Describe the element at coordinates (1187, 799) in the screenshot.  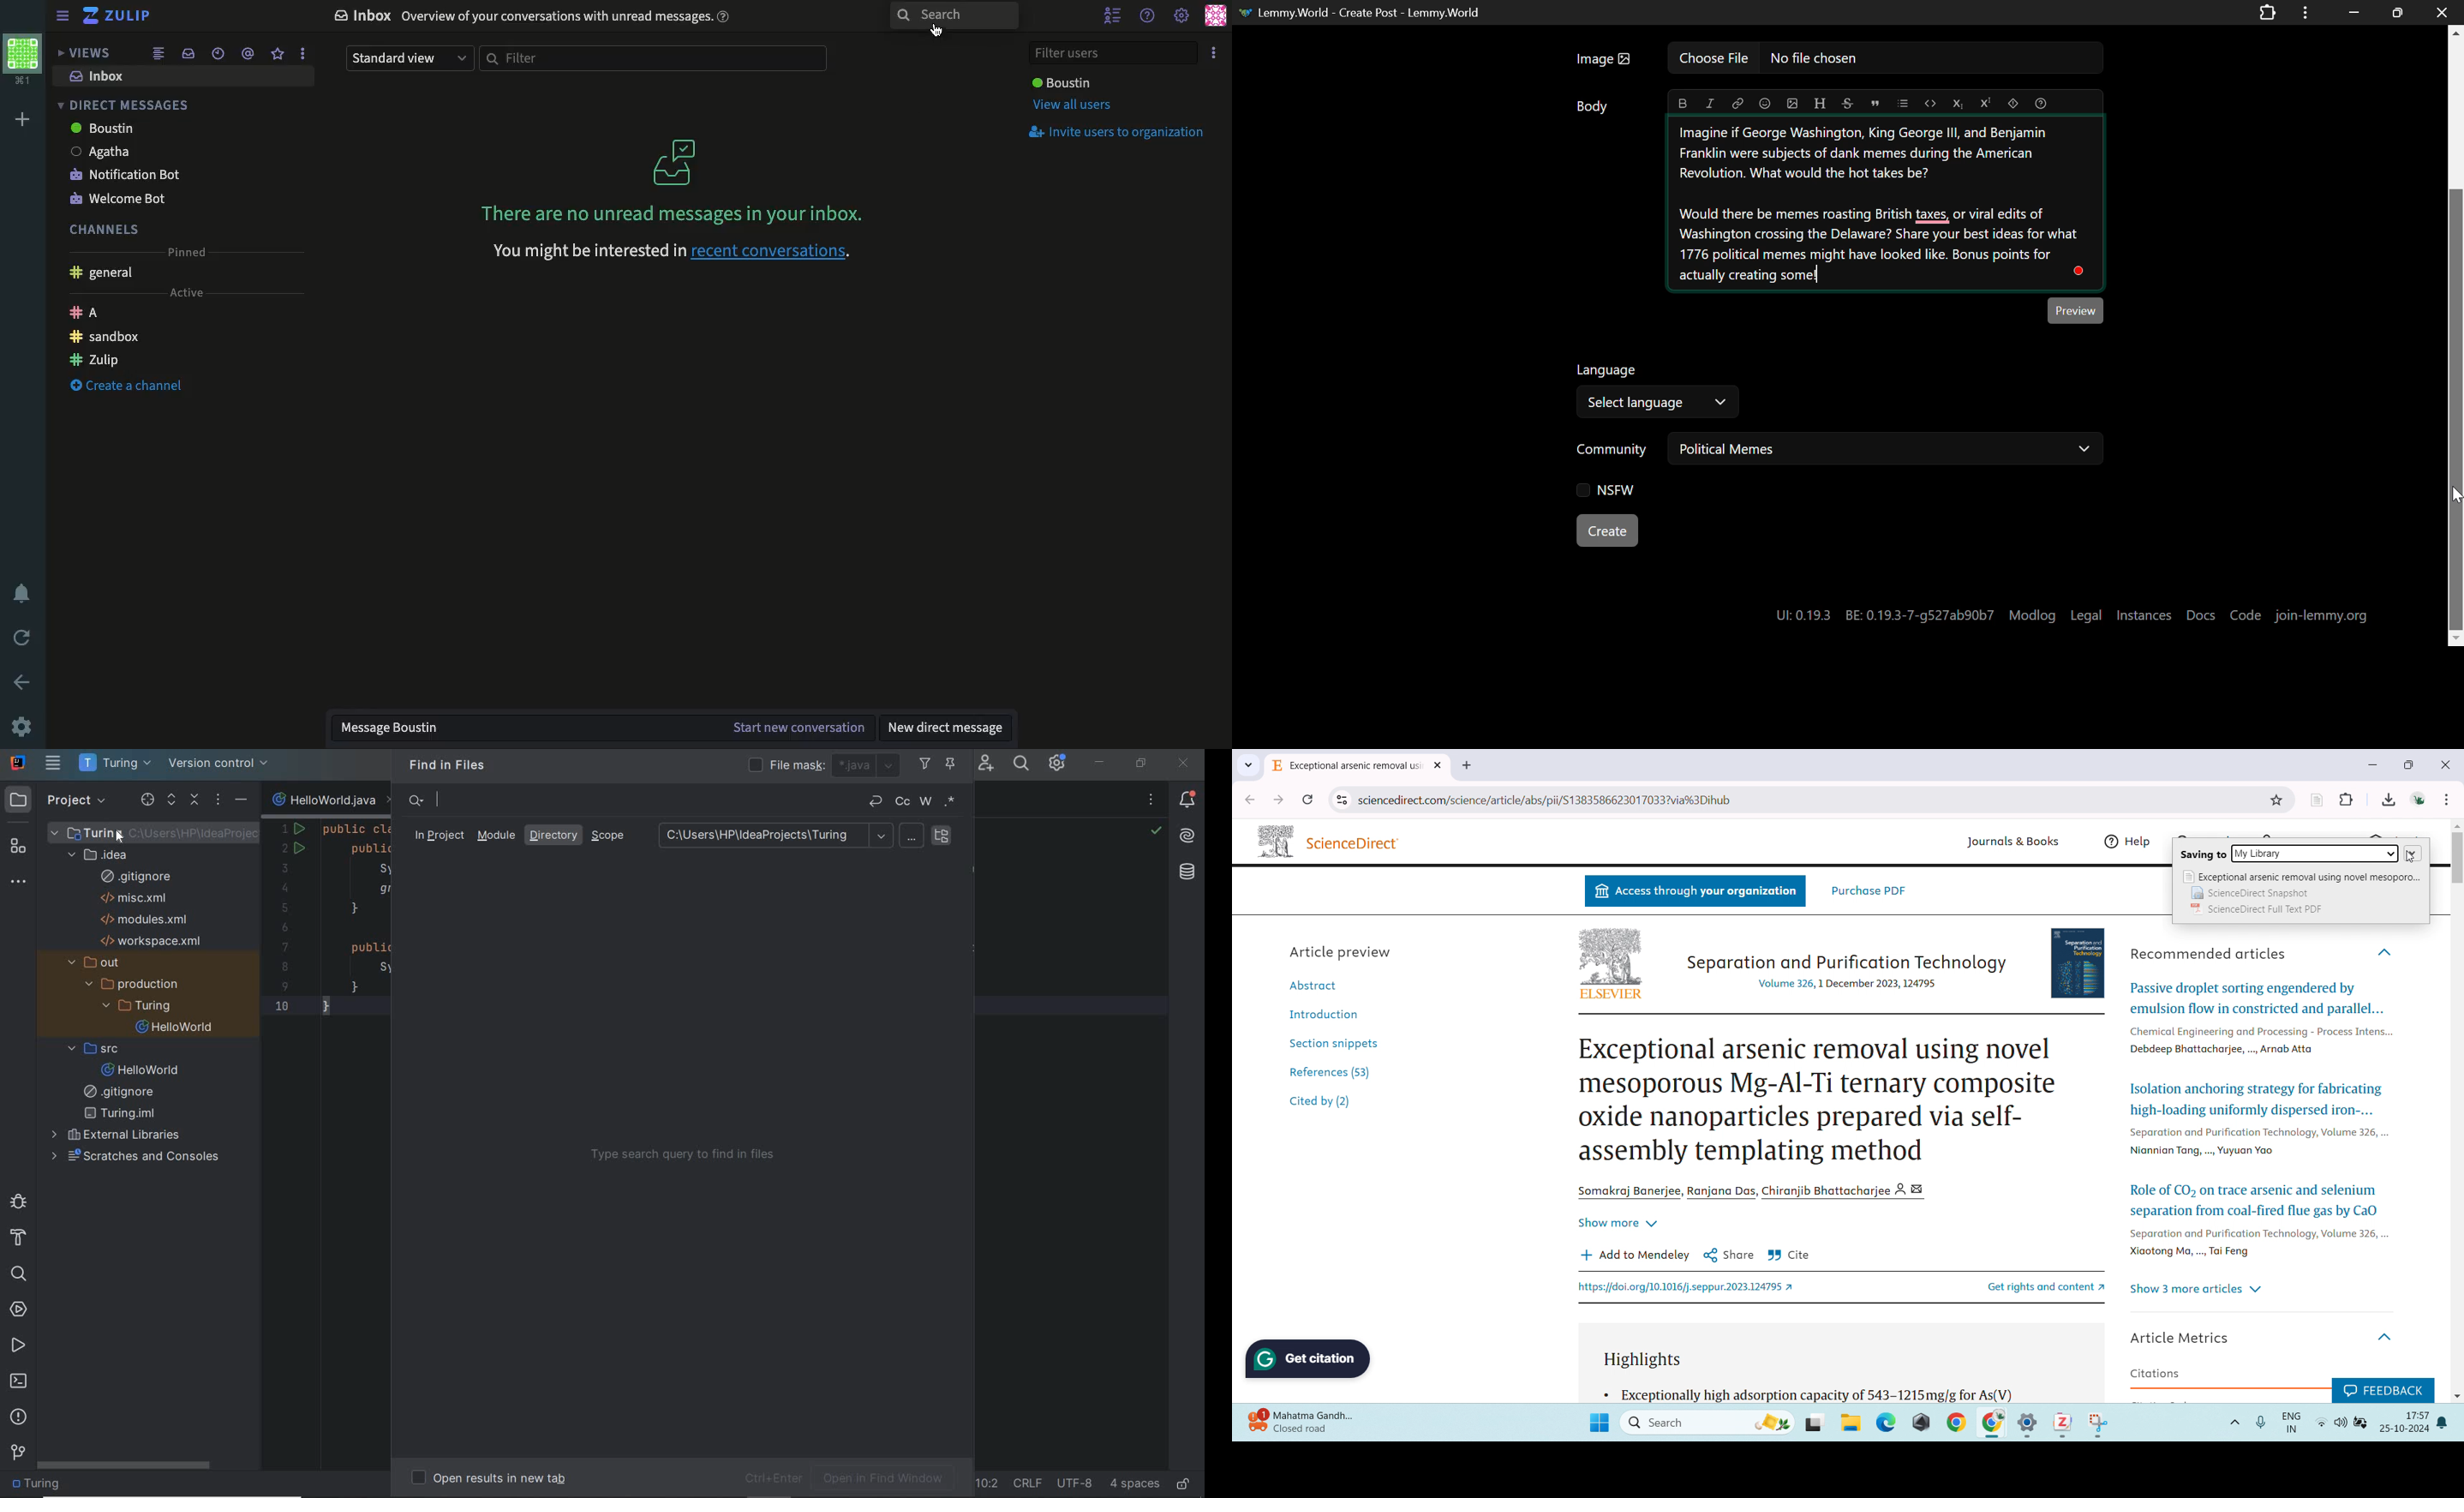
I see `notifications` at that location.